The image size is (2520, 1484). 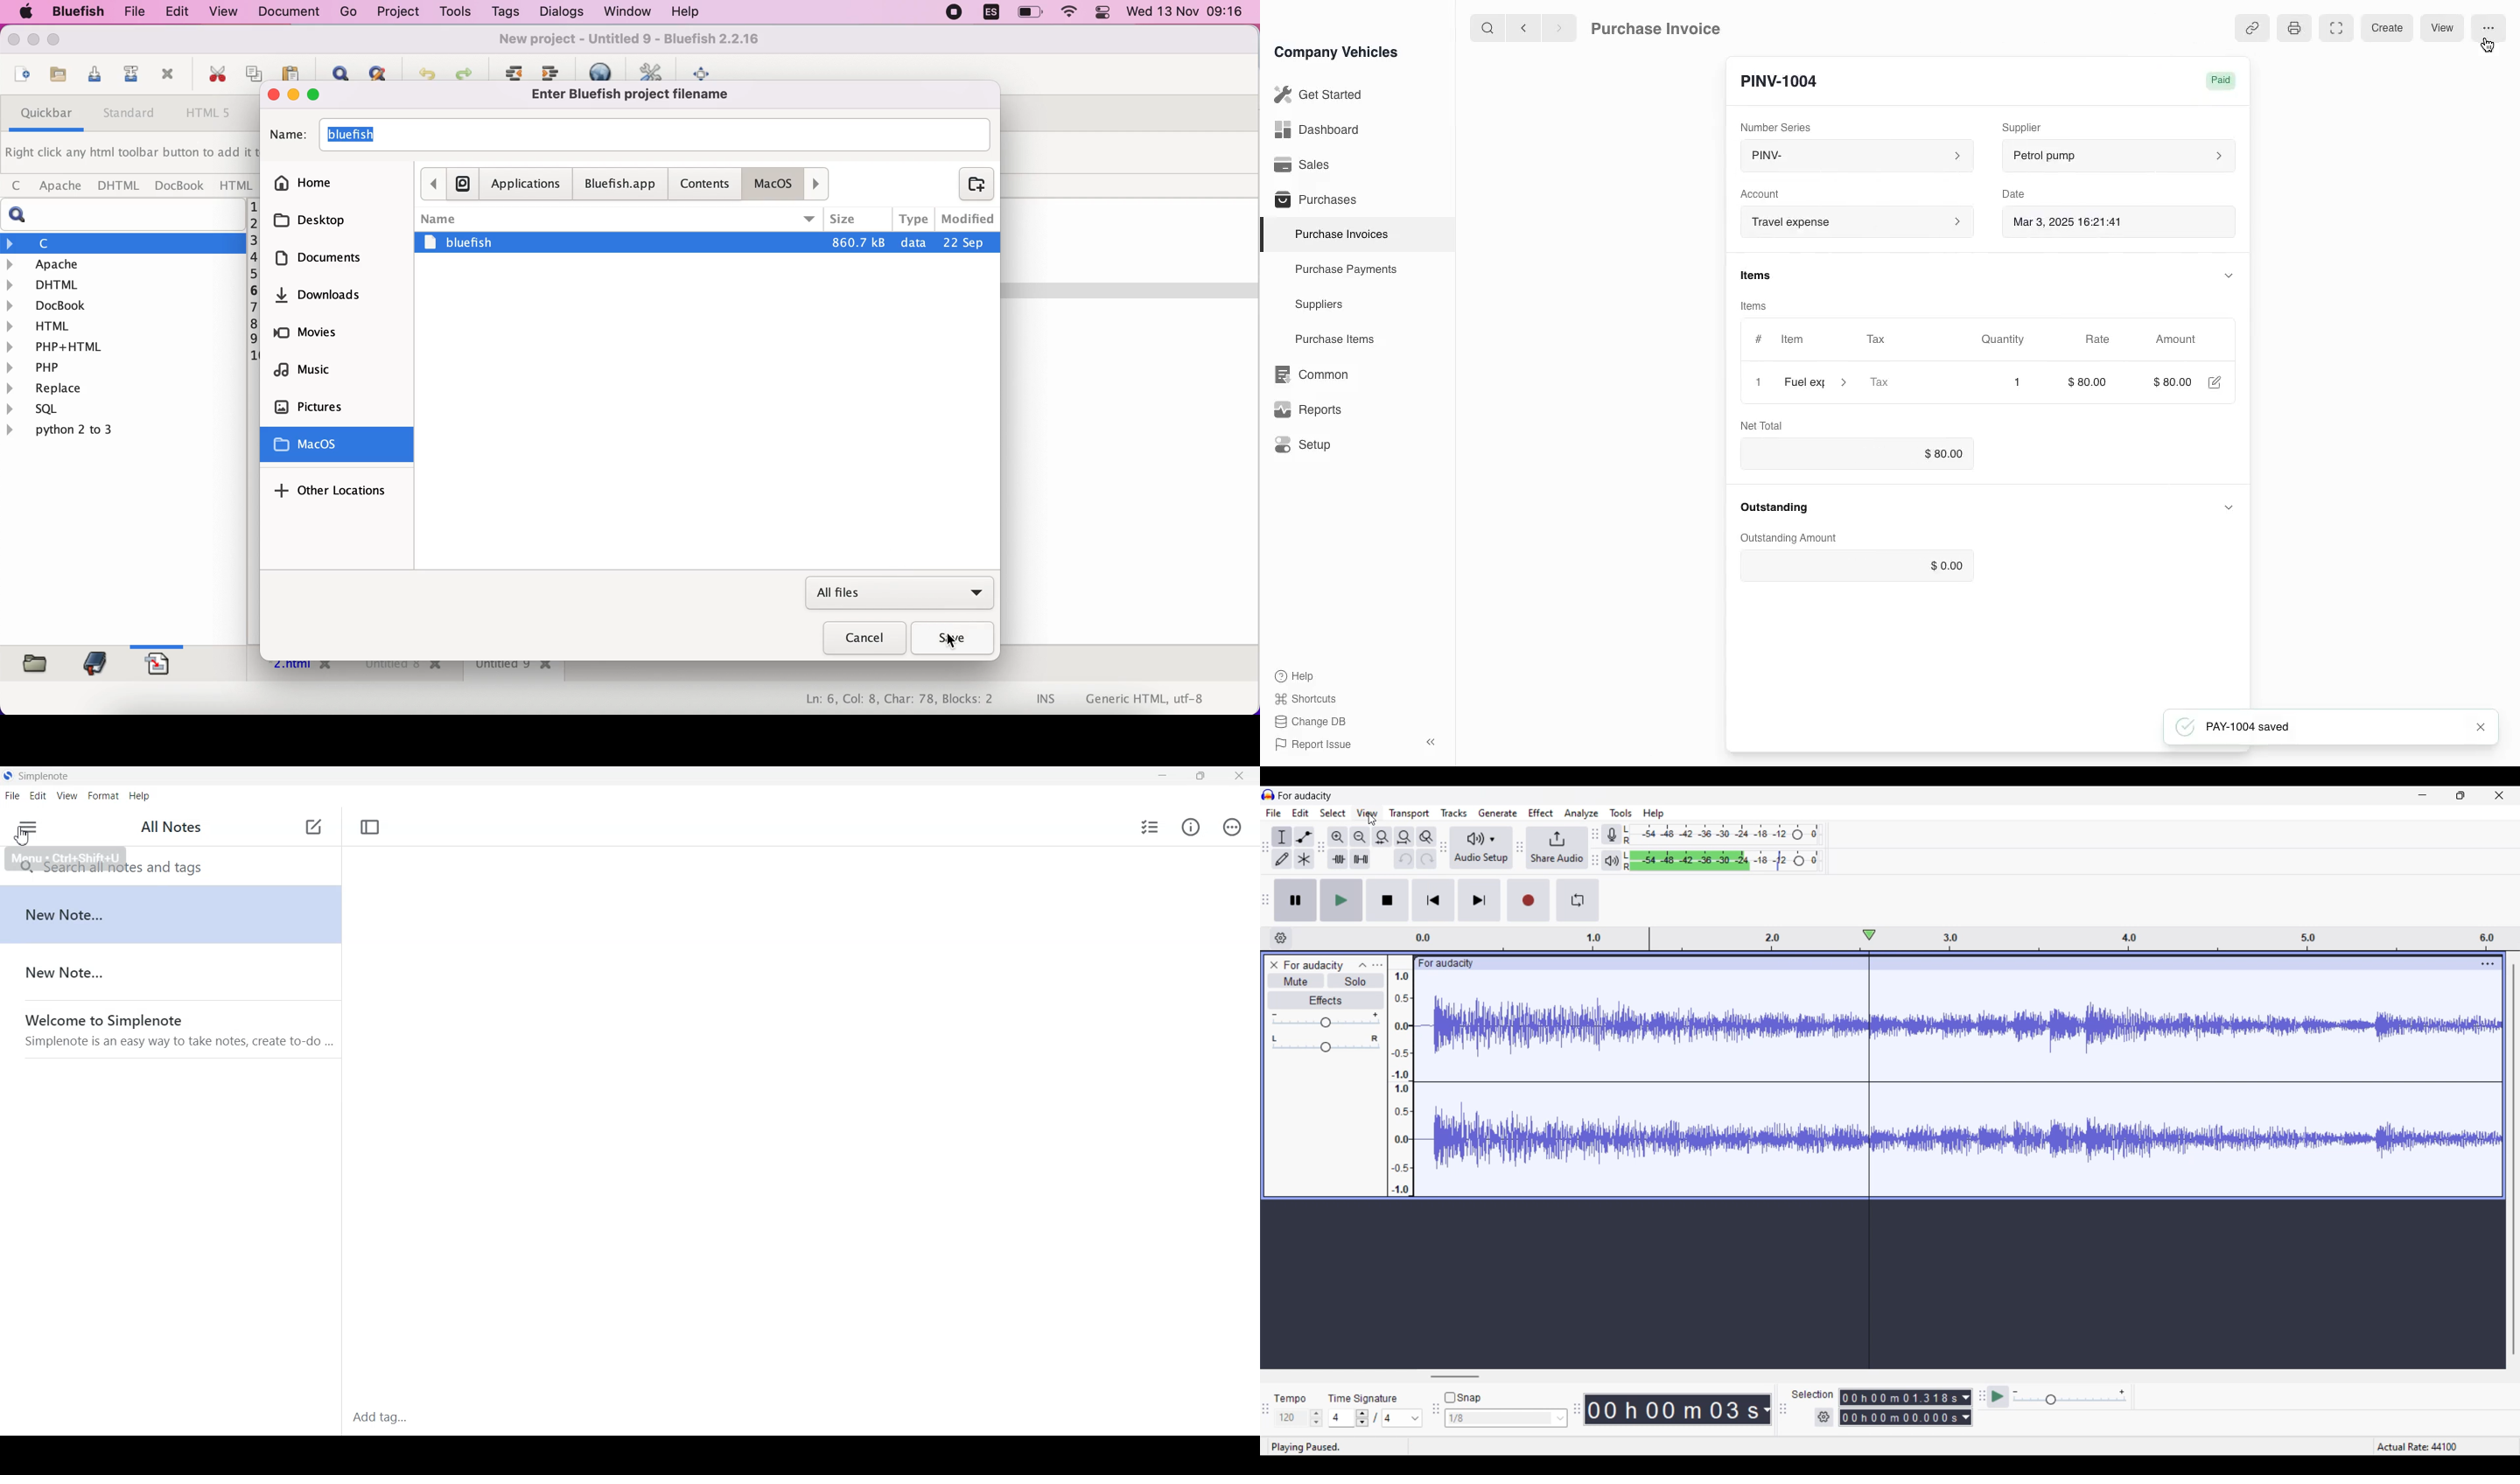 What do you see at coordinates (235, 185) in the screenshot?
I see `html` at bounding box center [235, 185].